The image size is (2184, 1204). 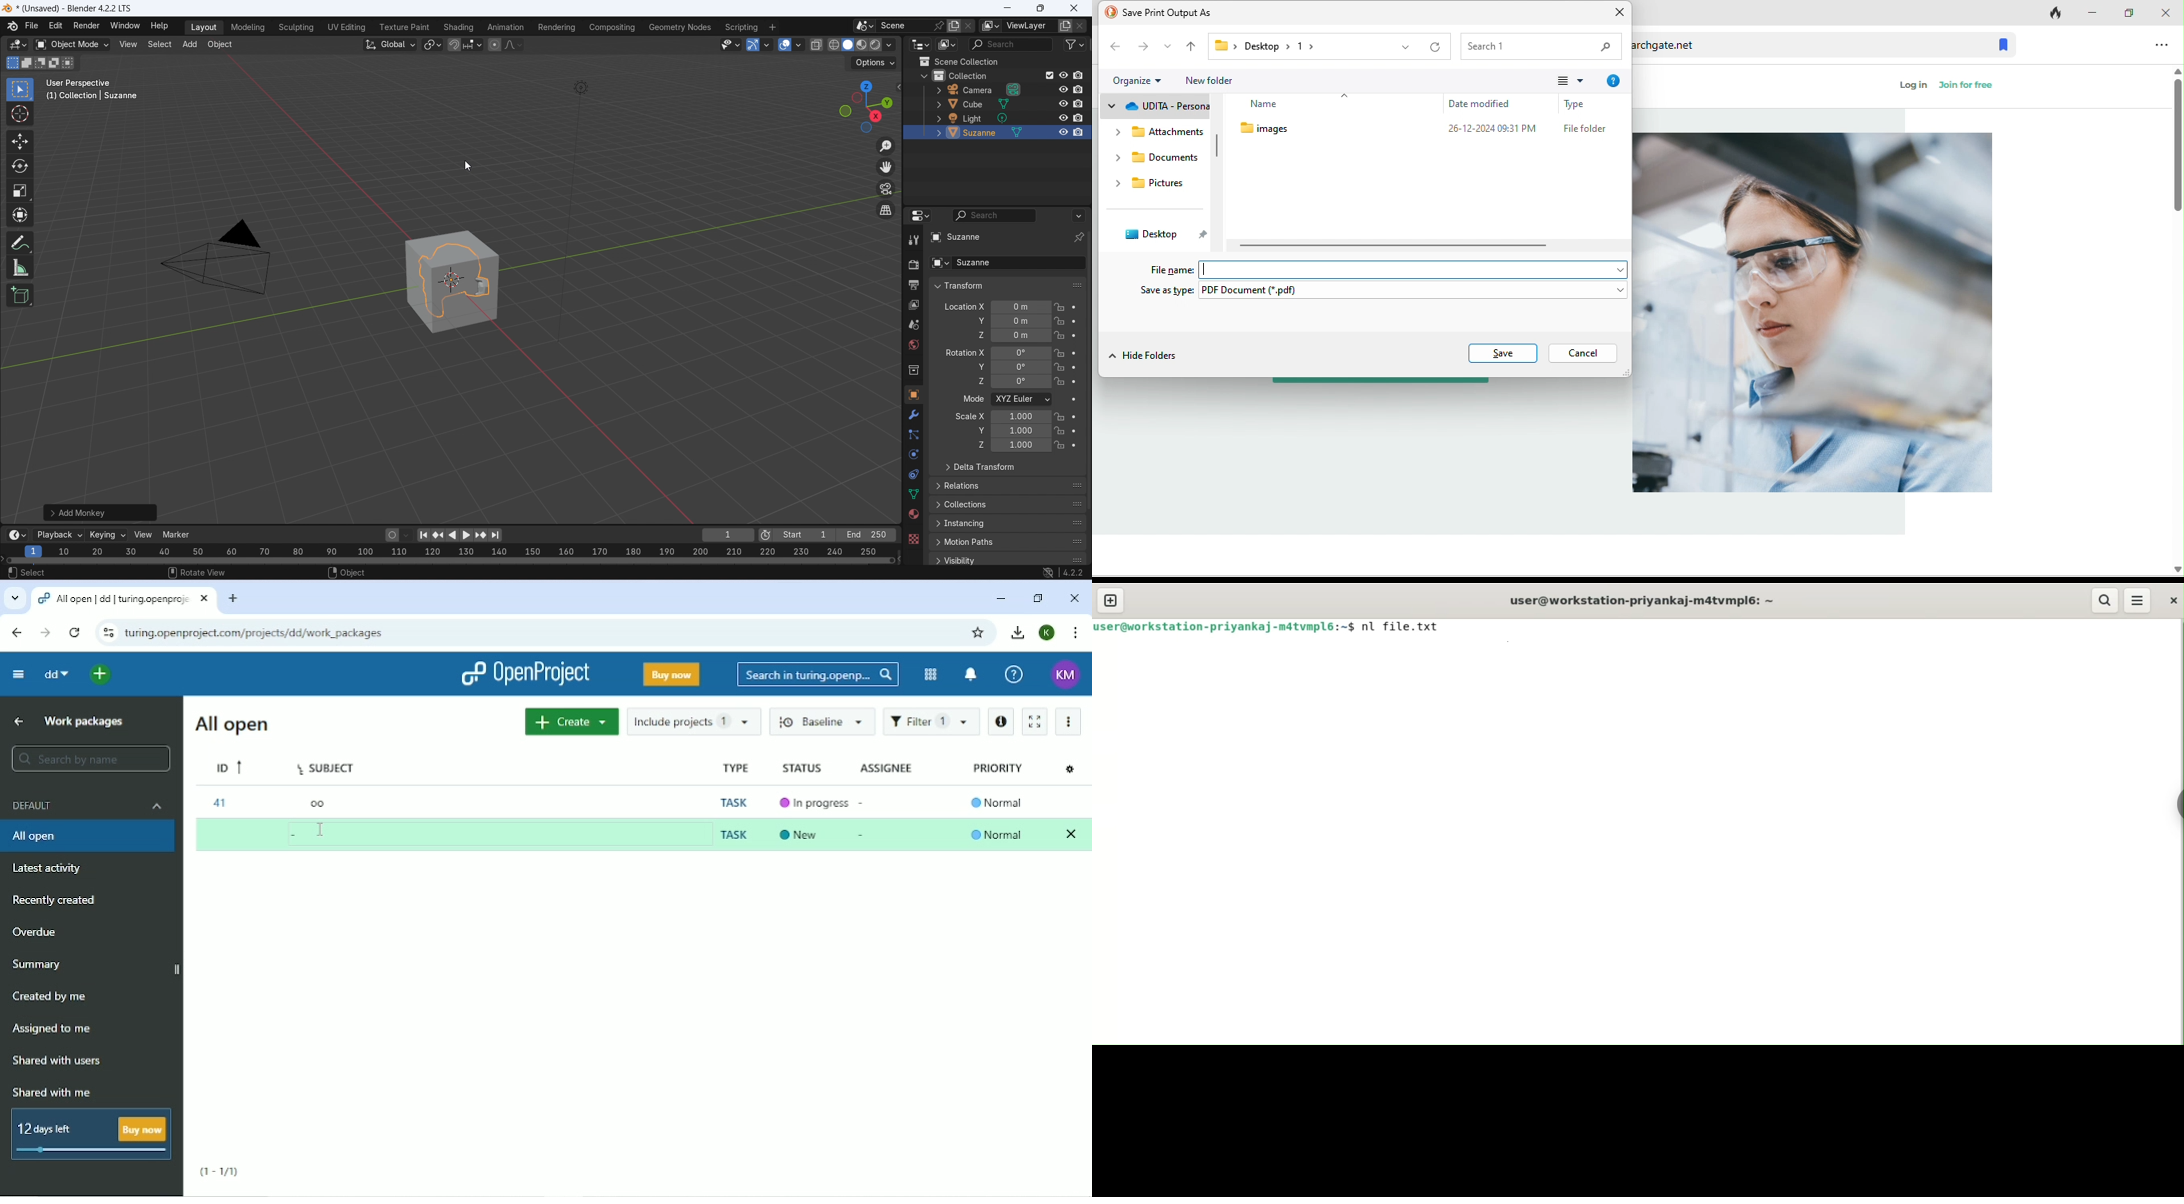 I want to click on options, so click(x=1078, y=216).